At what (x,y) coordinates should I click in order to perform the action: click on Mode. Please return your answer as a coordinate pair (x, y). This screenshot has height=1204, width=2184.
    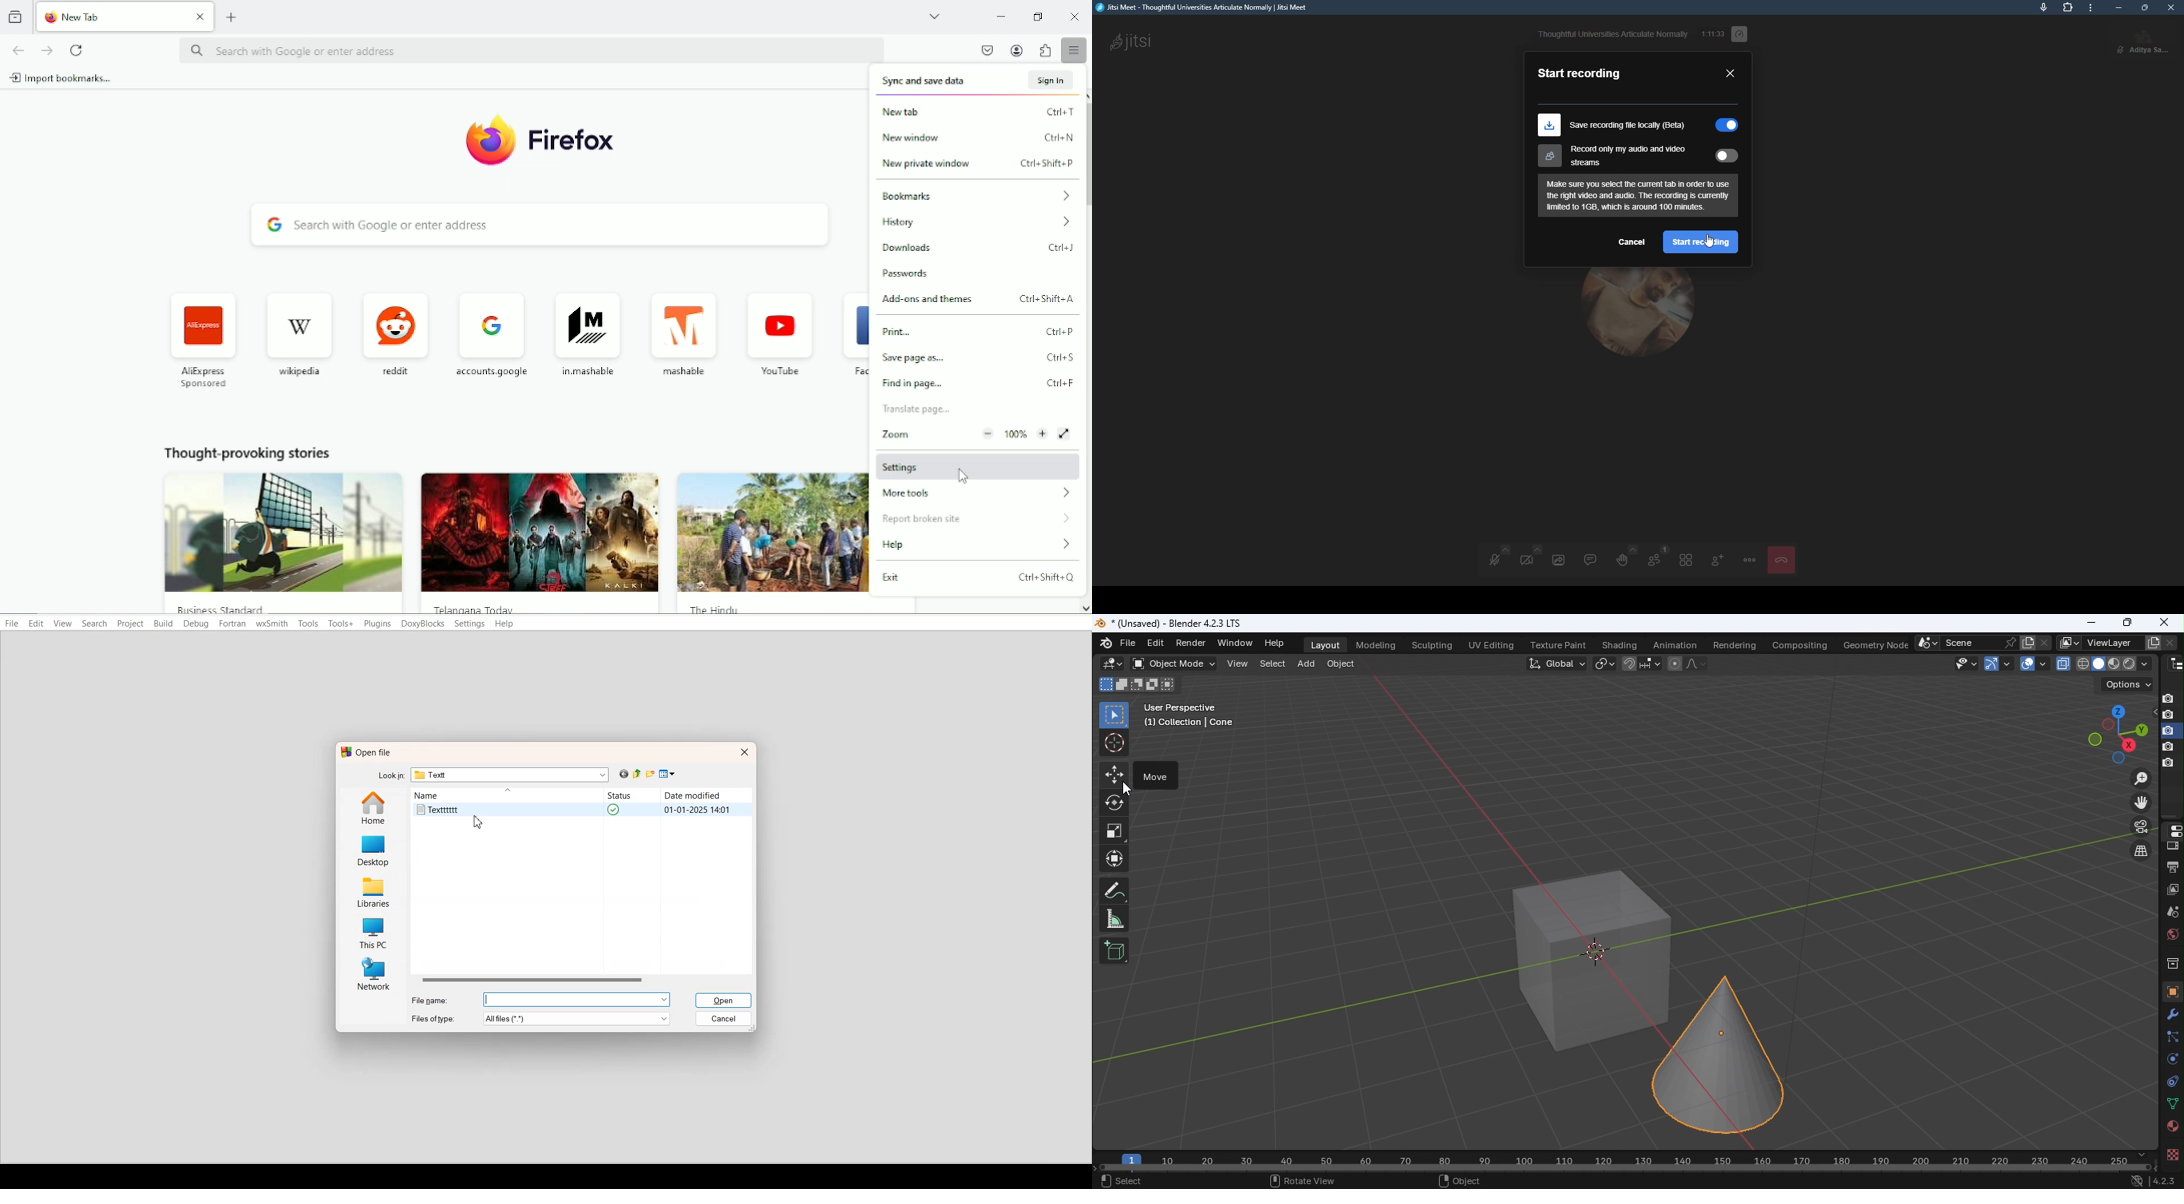
    Looking at the image, I should click on (1122, 685).